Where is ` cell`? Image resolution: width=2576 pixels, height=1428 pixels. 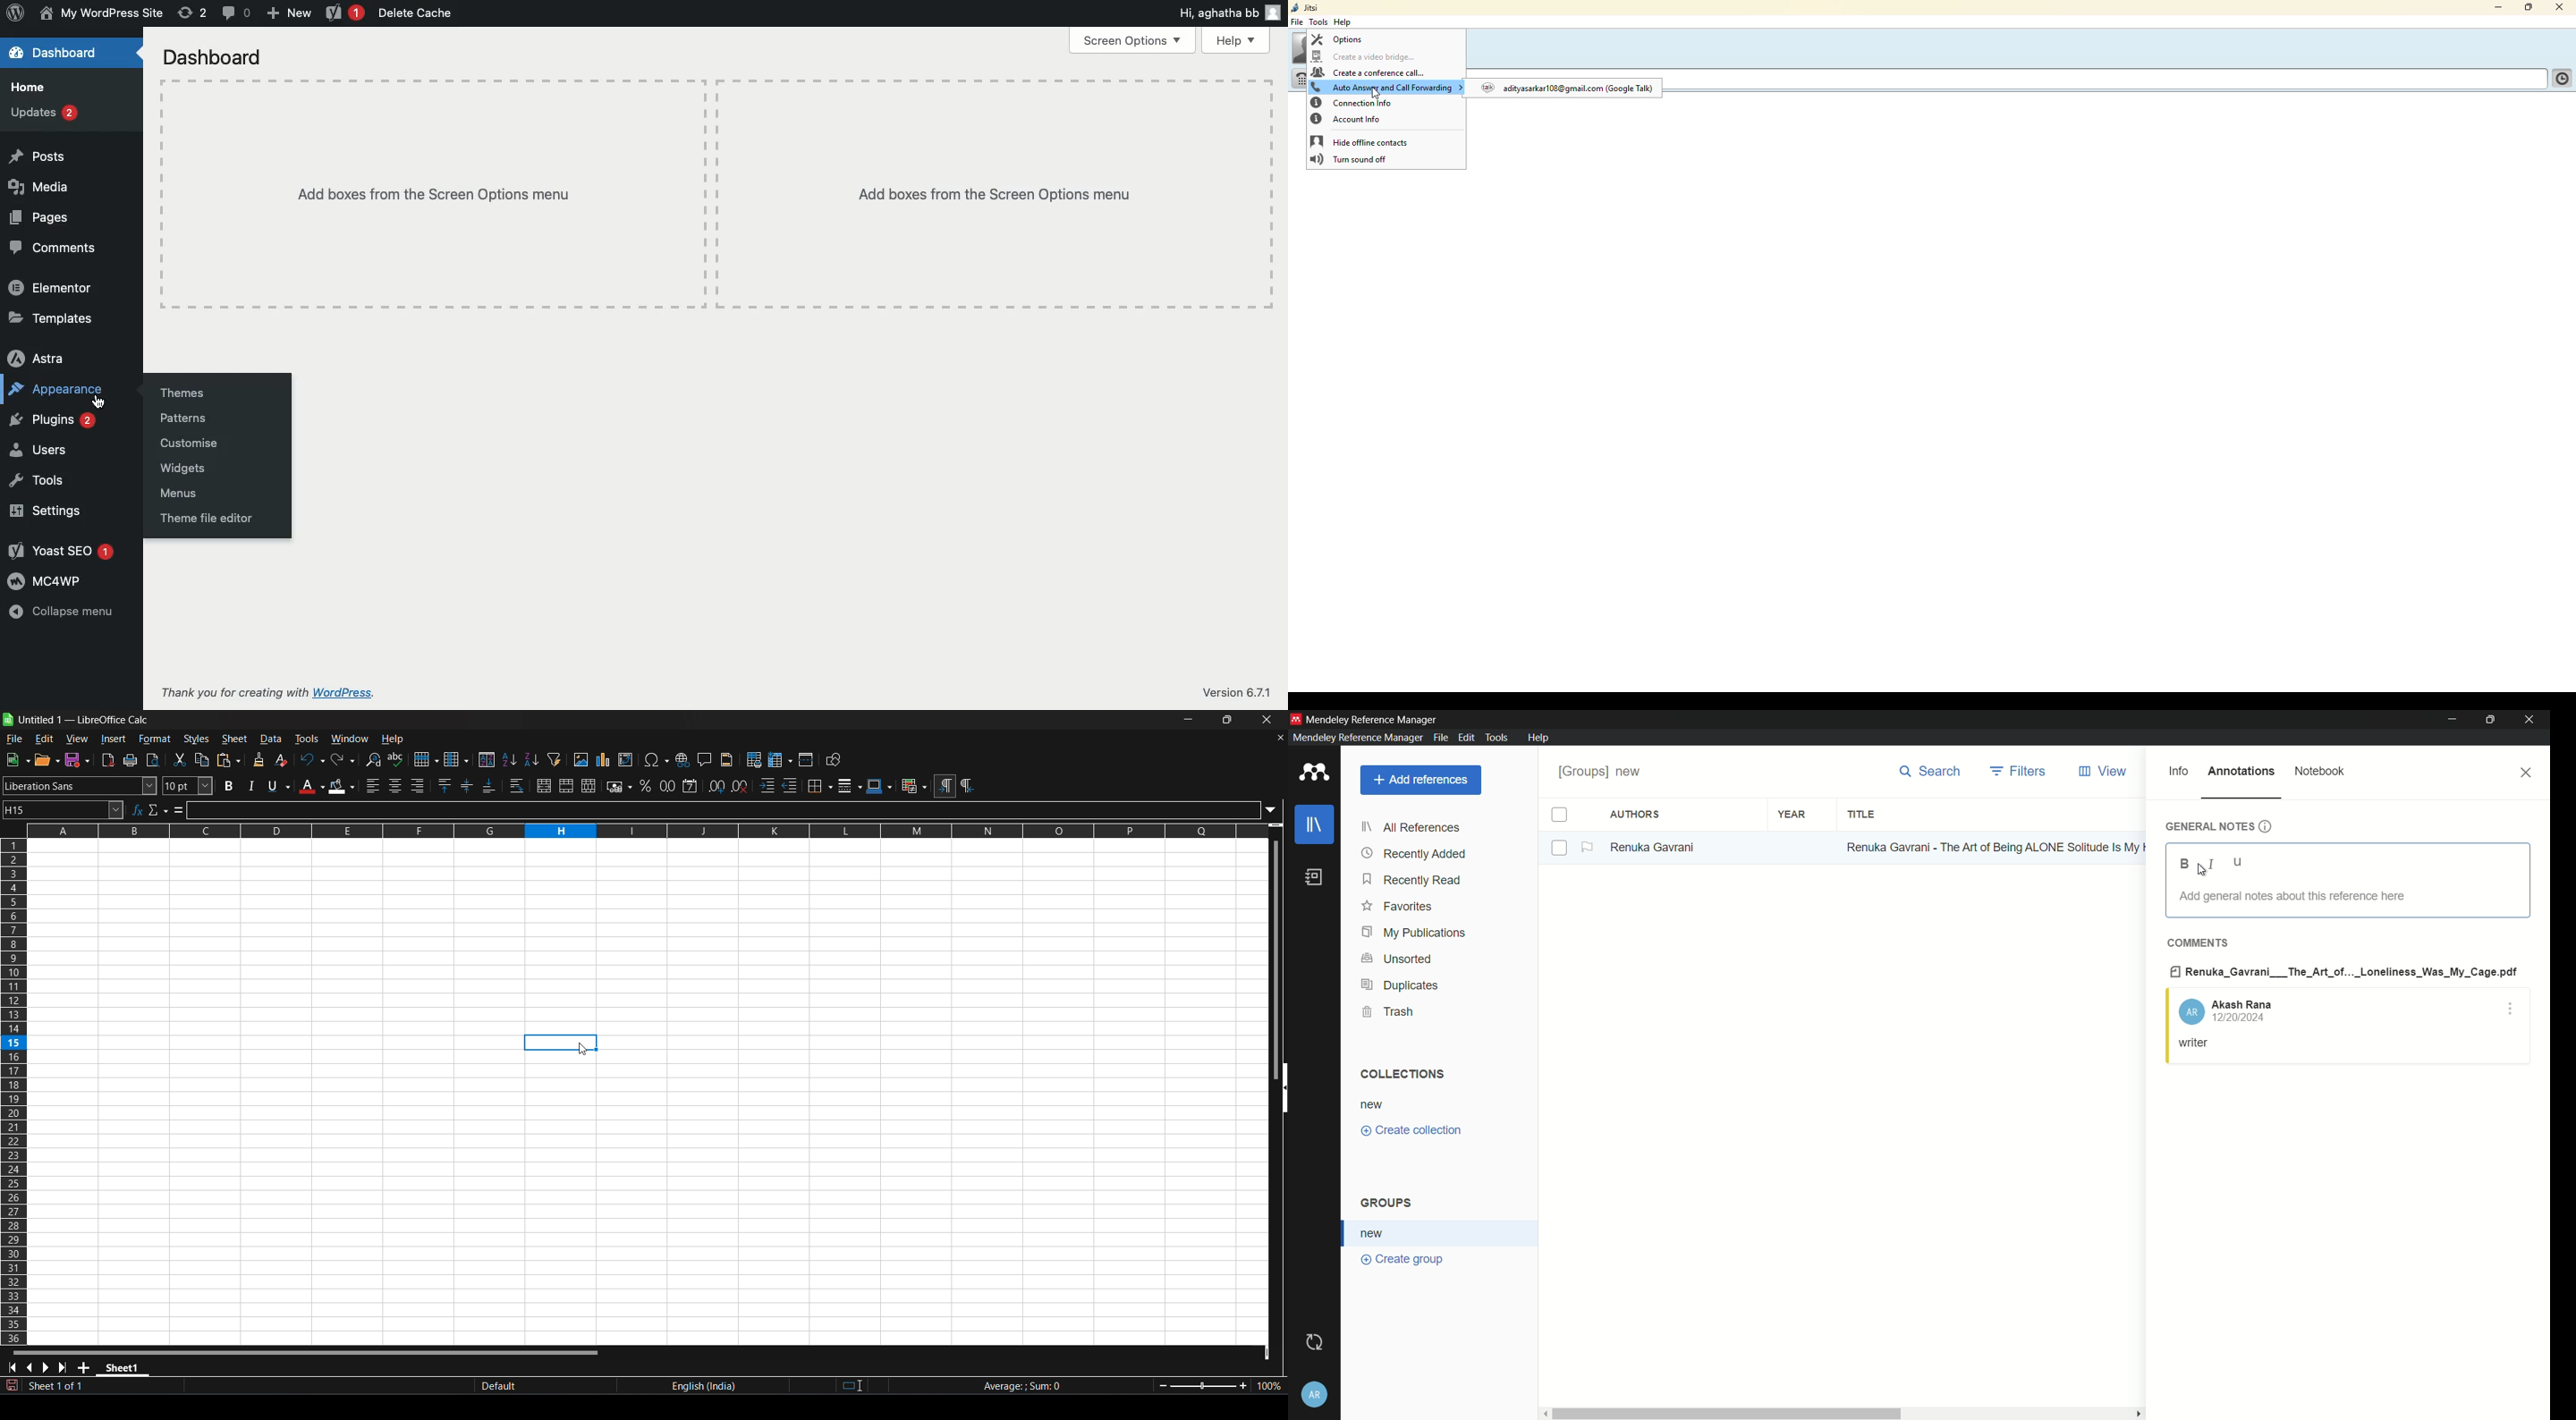
 cell is located at coordinates (559, 1043).